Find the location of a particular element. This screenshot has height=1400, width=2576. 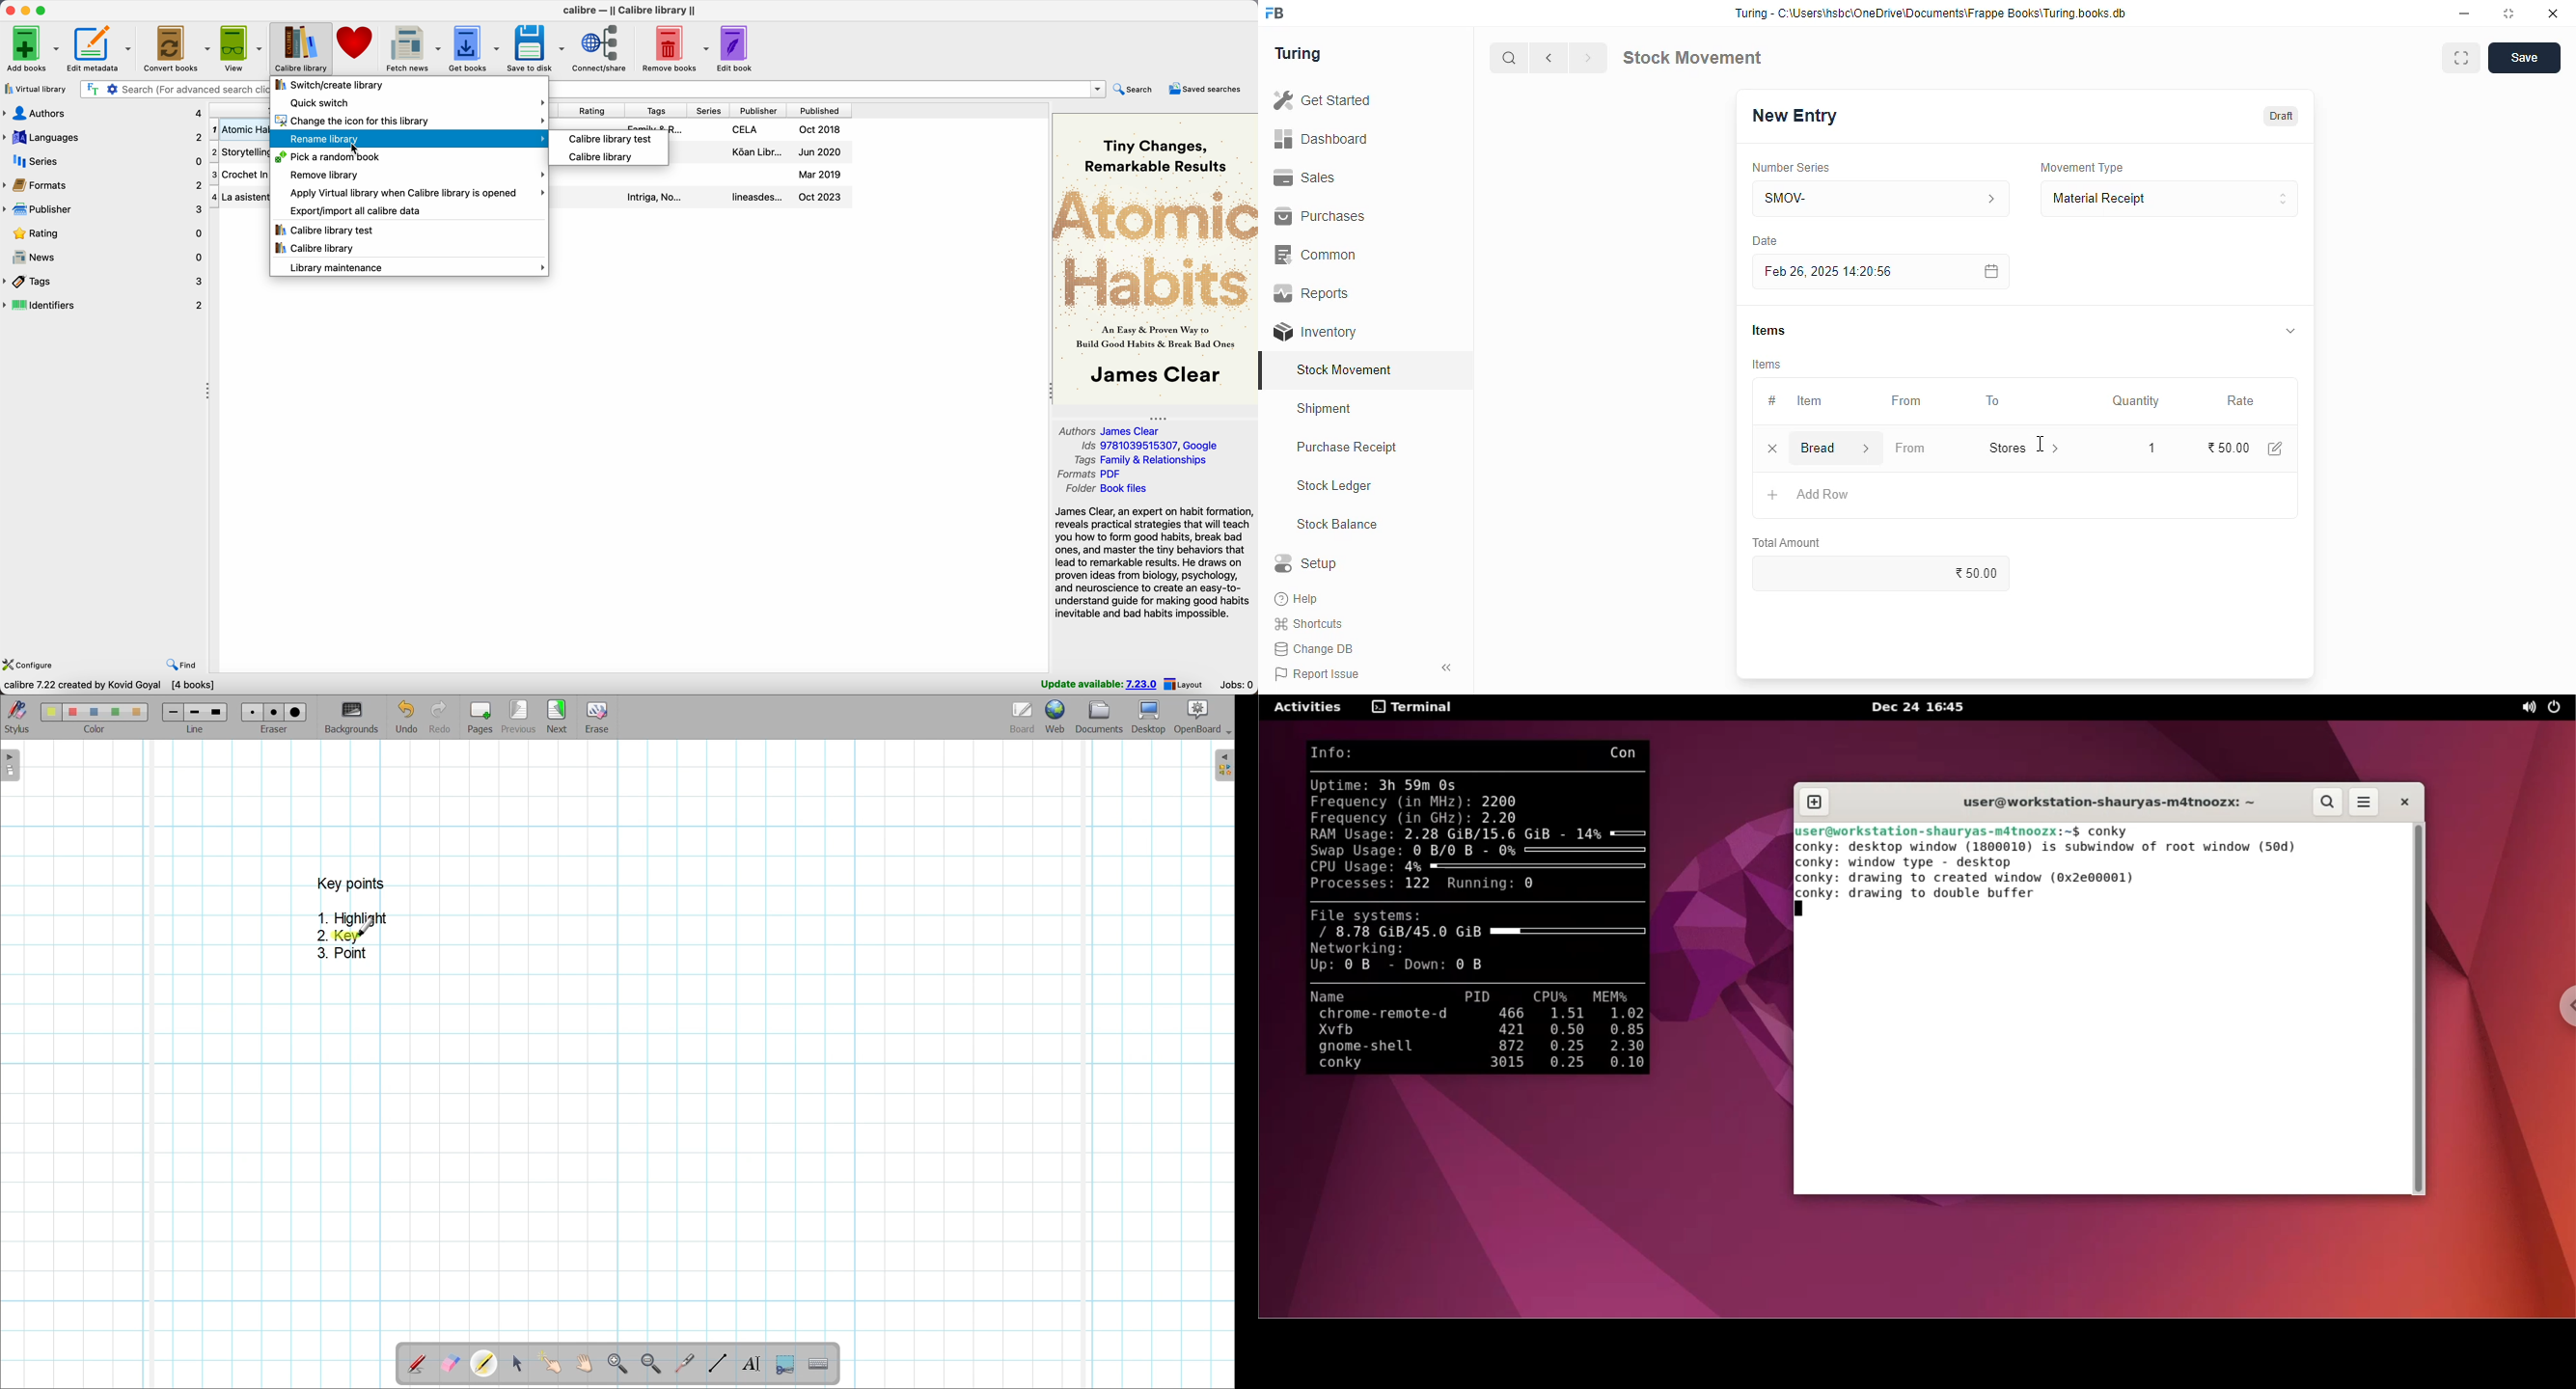

toggle maximize is located at coordinates (2507, 14).